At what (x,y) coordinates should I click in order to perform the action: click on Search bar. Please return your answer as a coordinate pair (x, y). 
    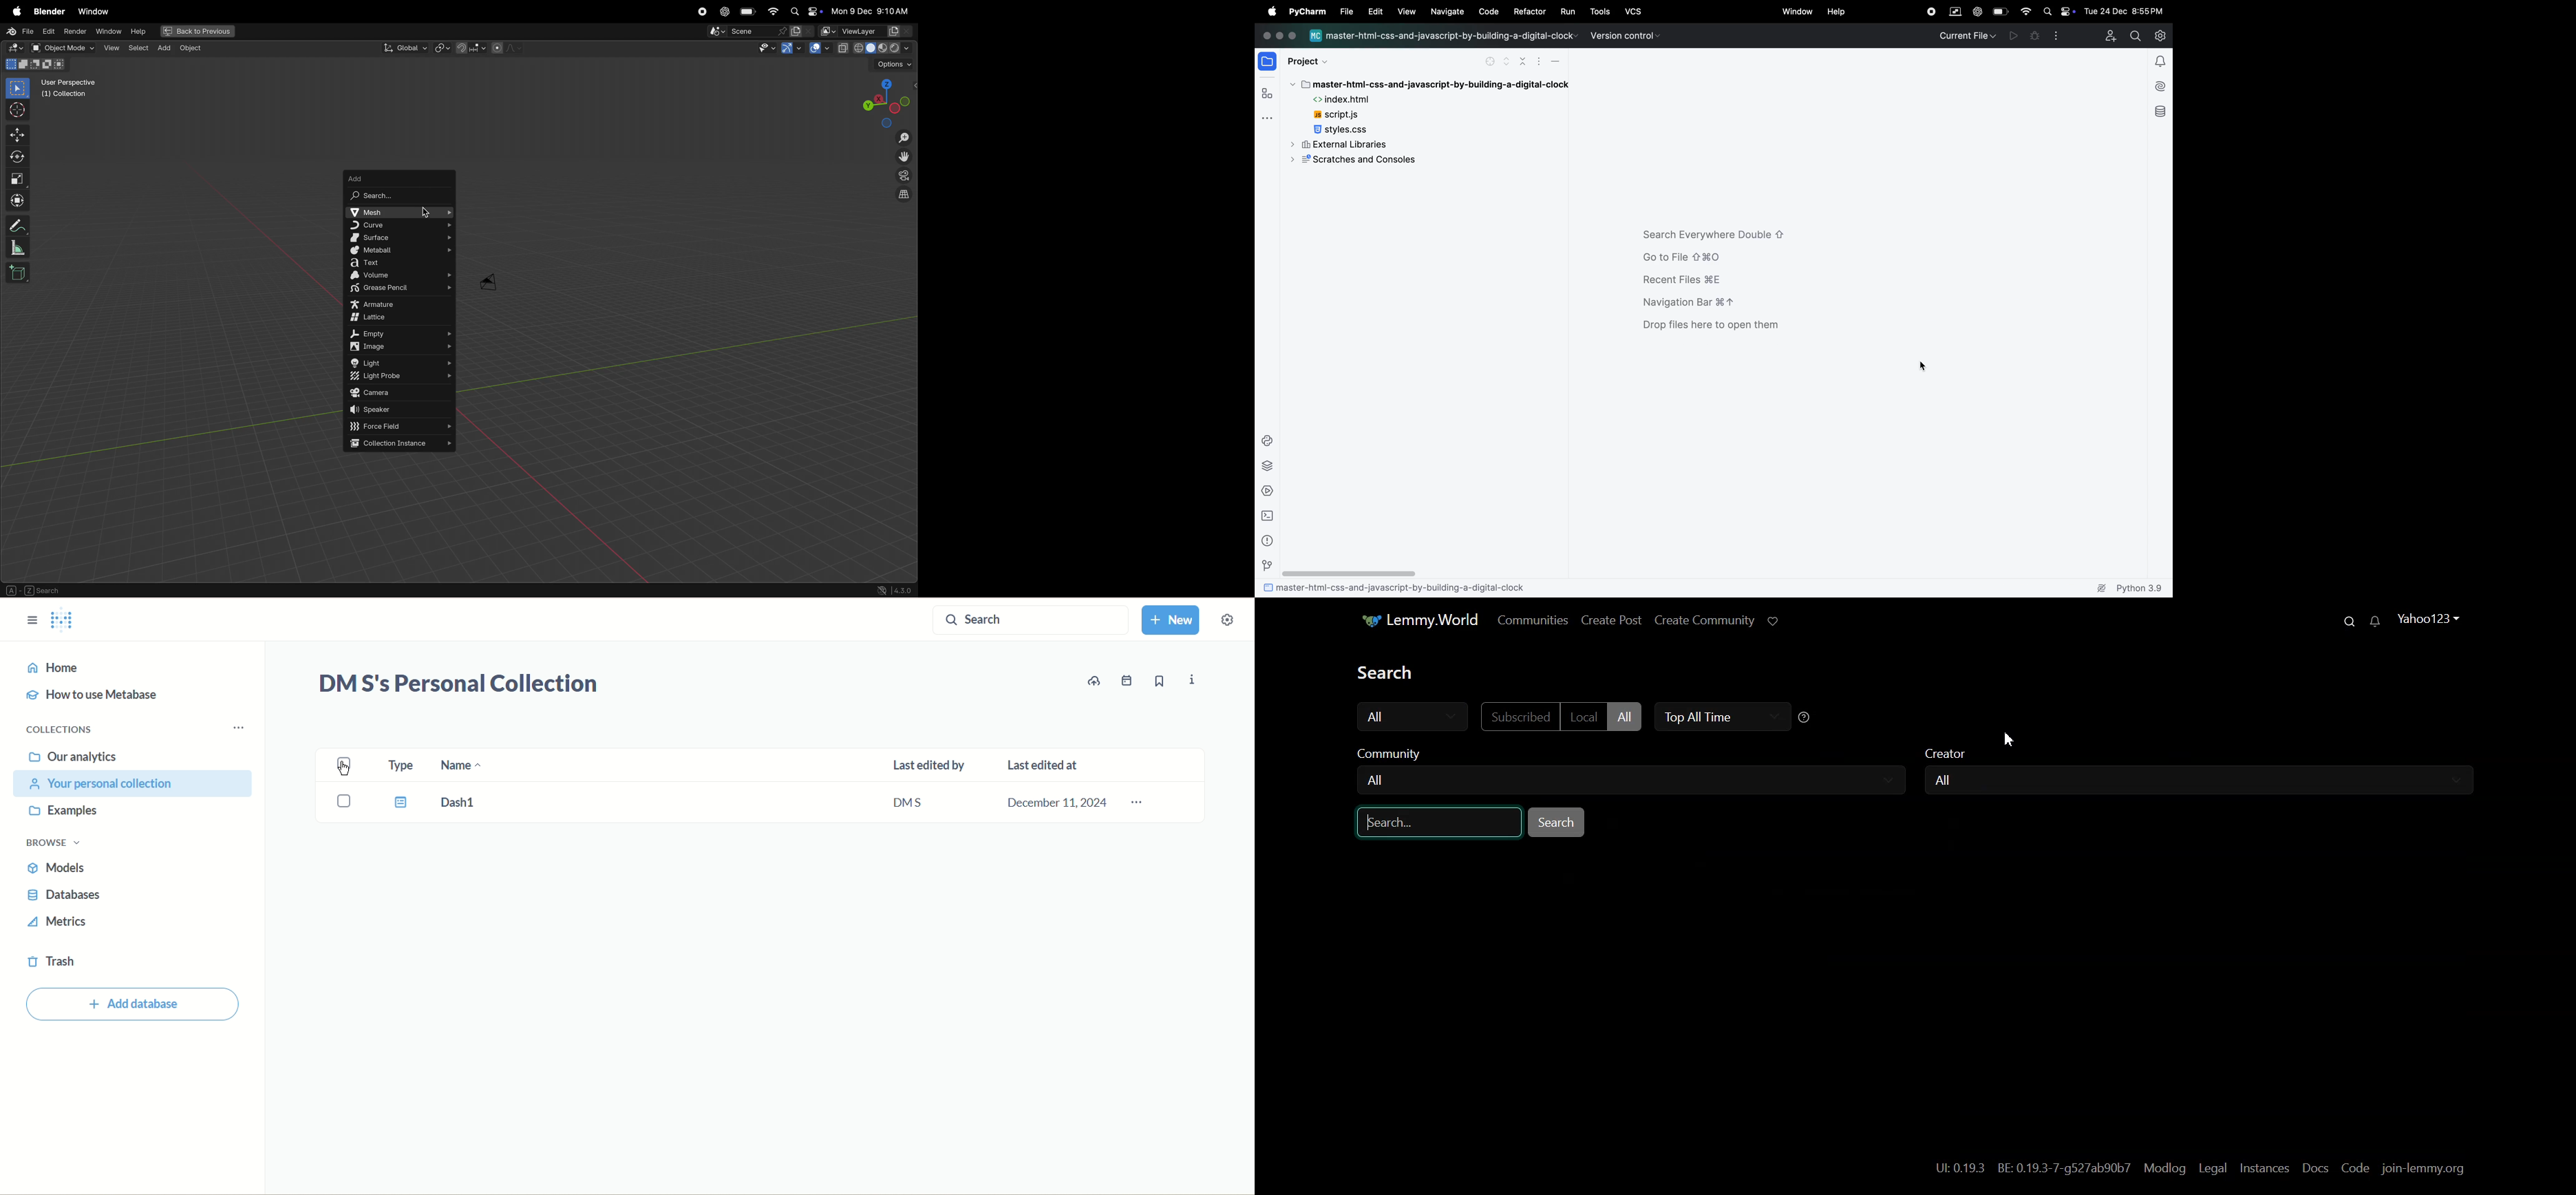
    Looking at the image, I should click on (1440, 821).